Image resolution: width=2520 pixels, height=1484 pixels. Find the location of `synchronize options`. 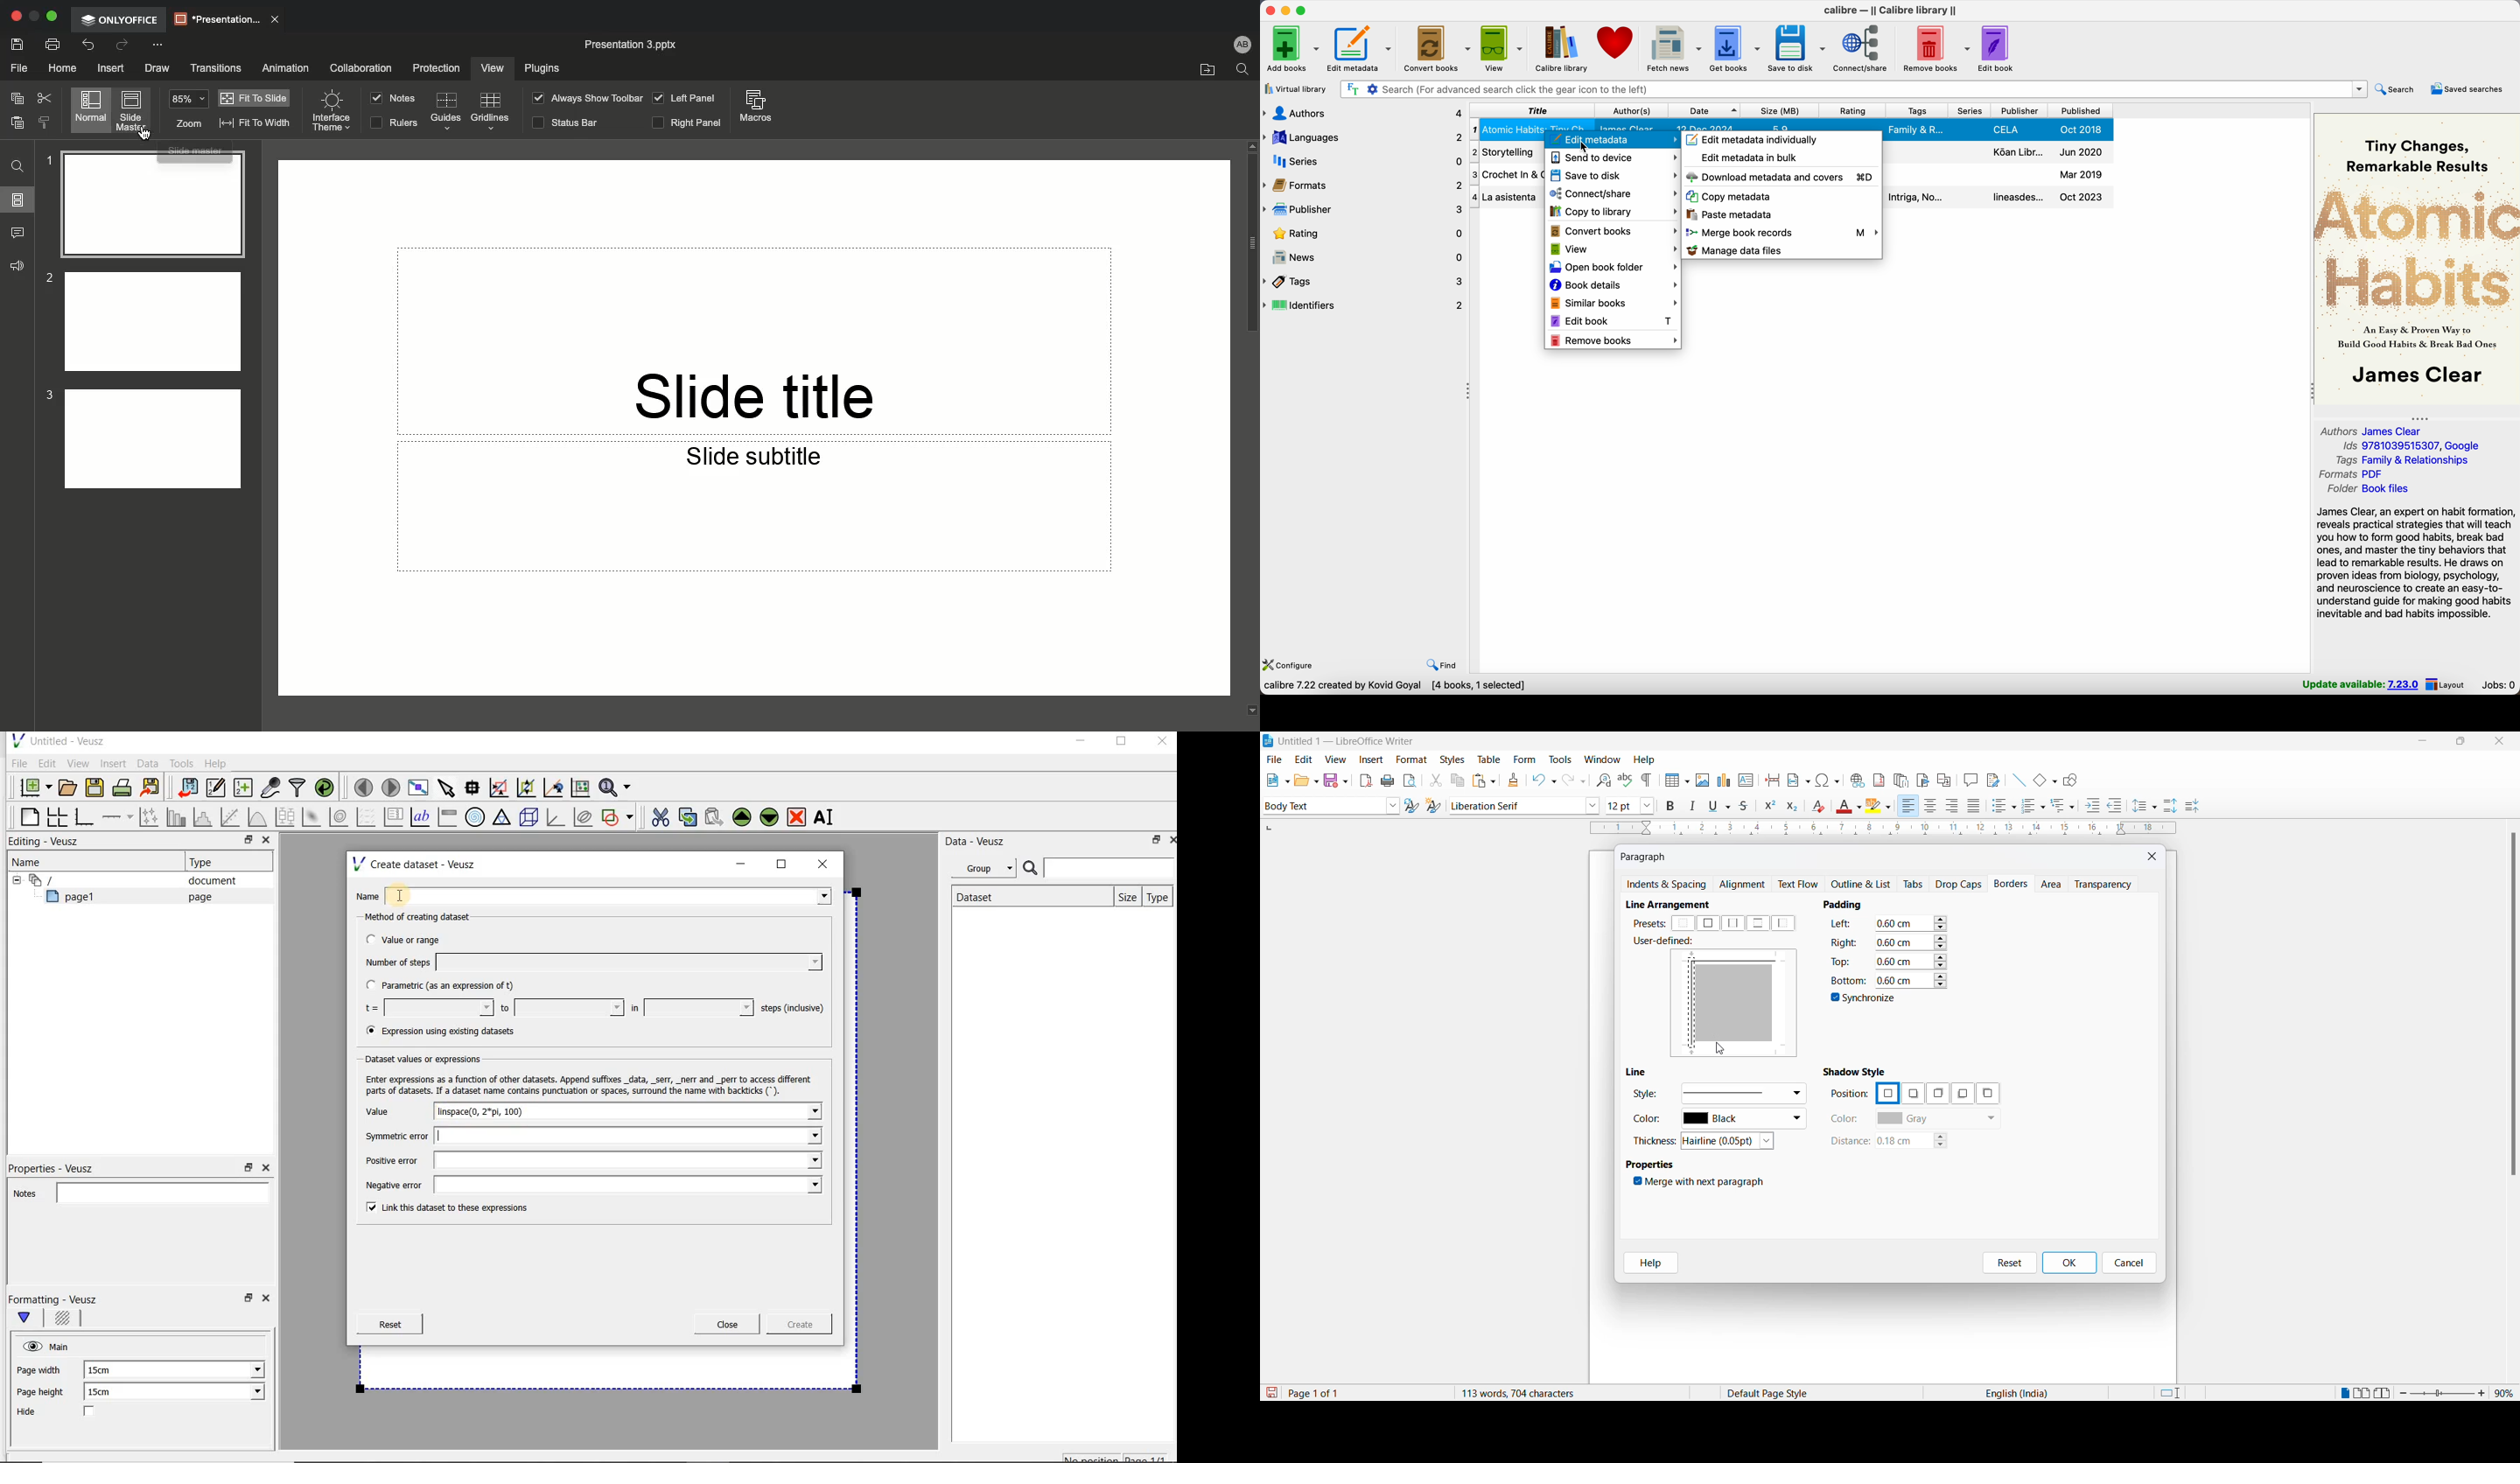

synchronize options is located at coordinates (1865, 1000).